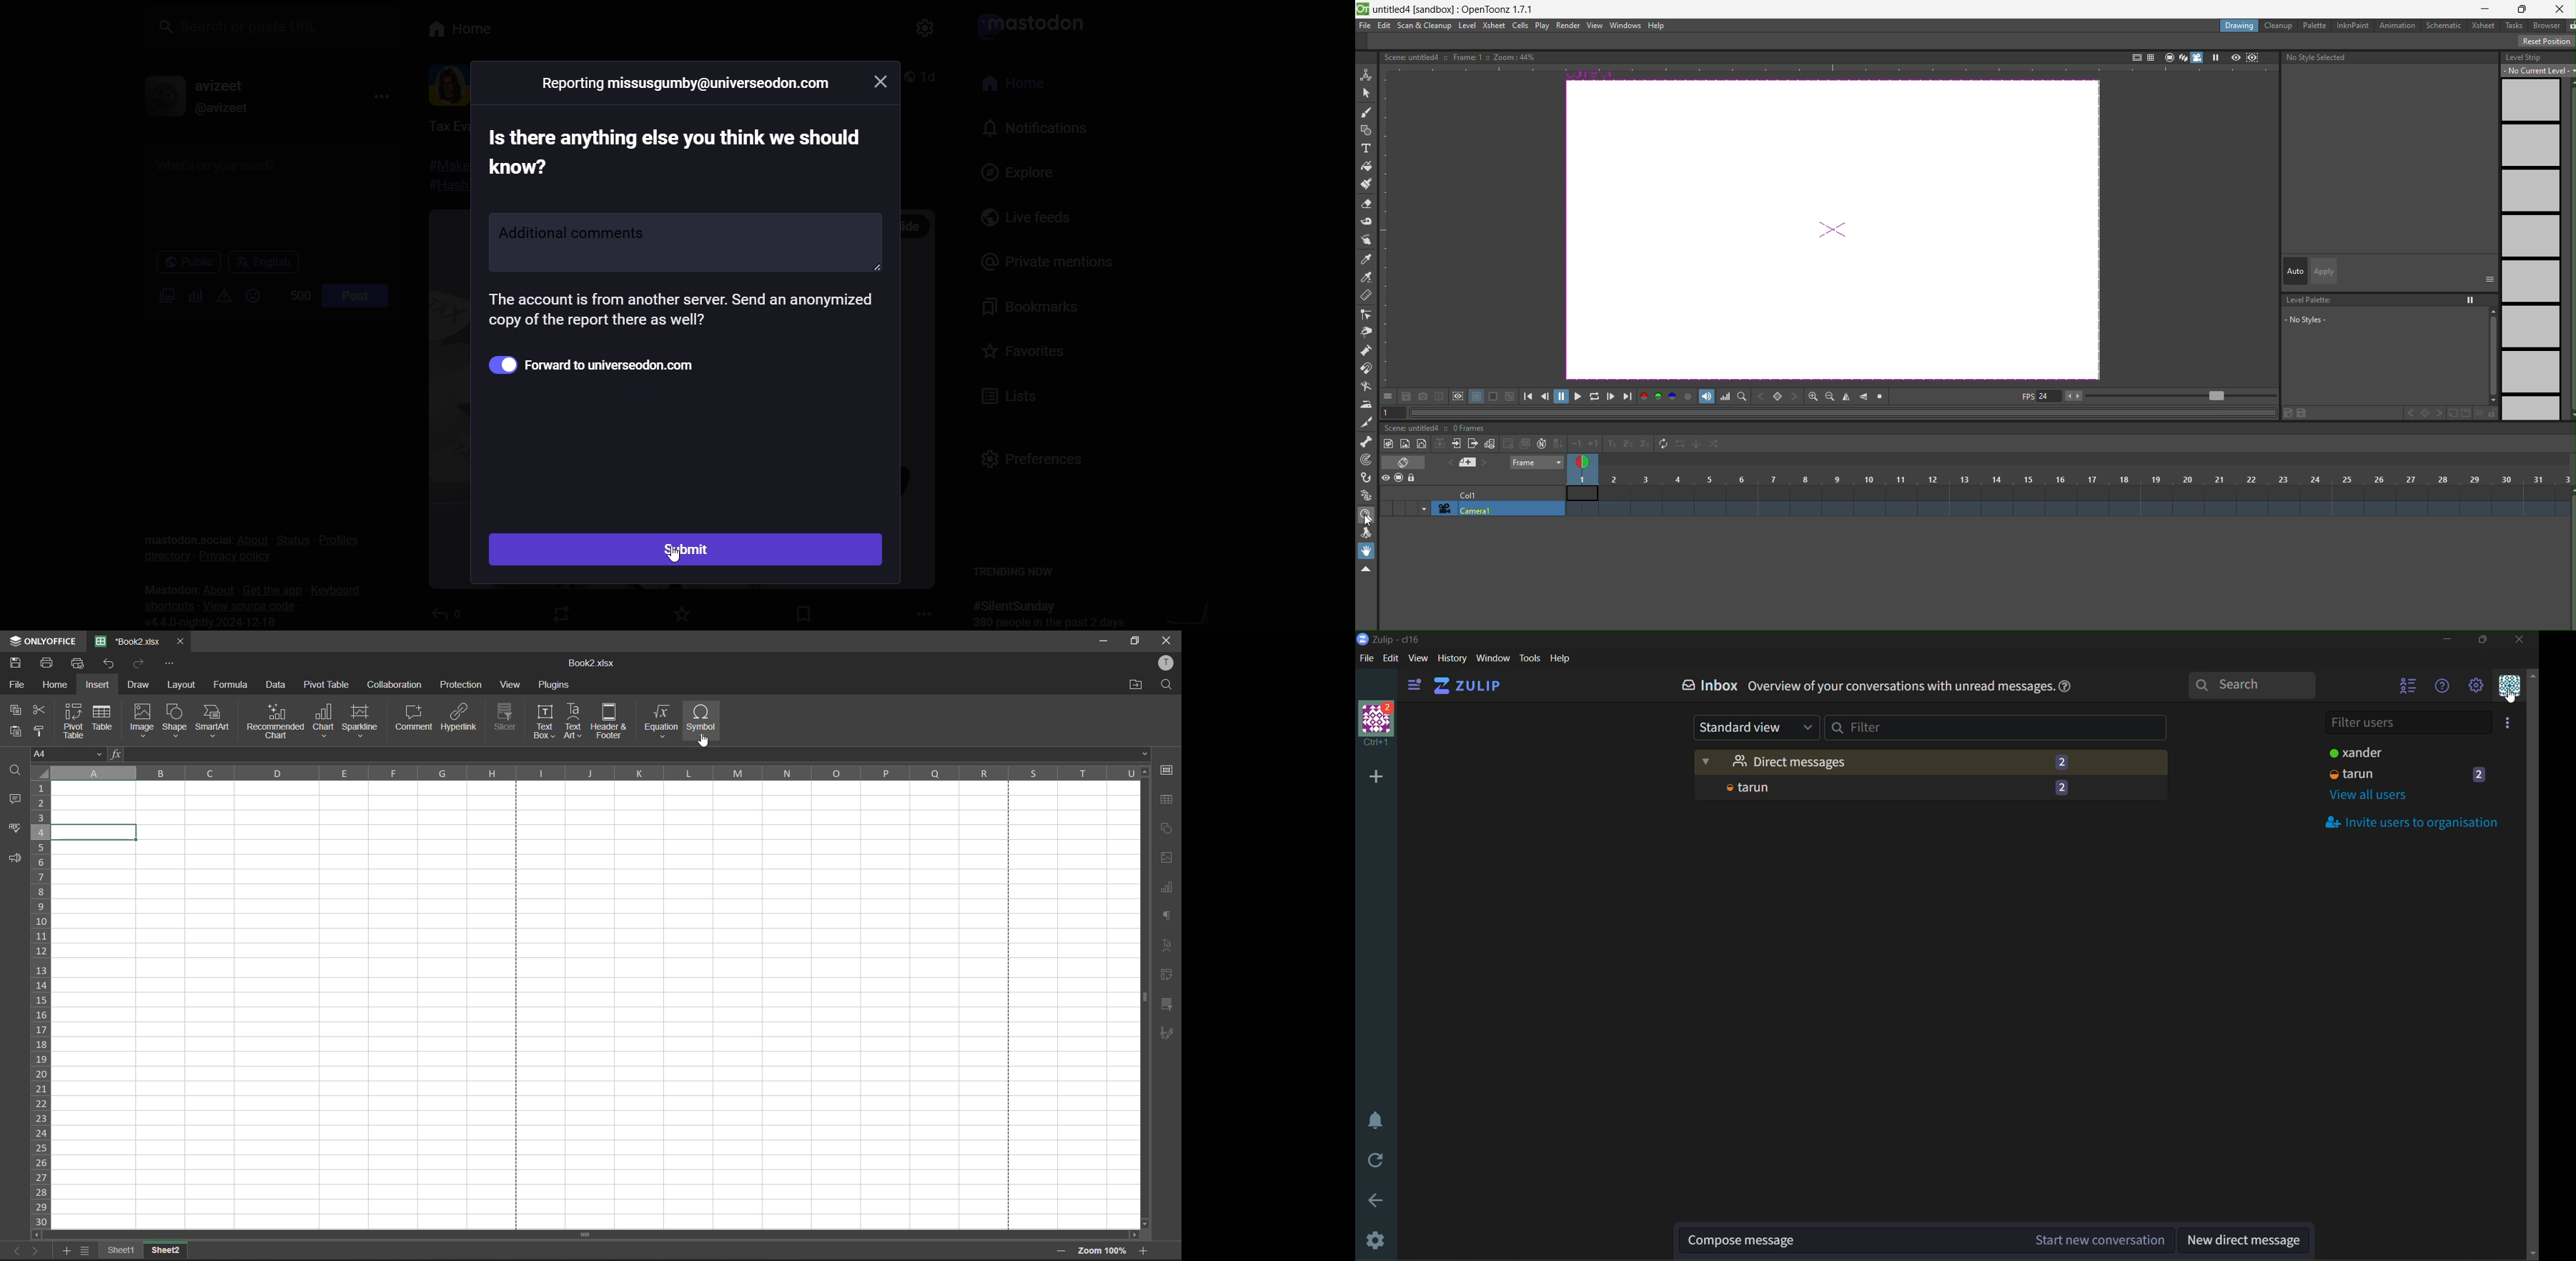 This screenshot has height=1288, width=2576. Describe the element at coordinates (1422, 445) in the screenshot. I see `new toonz level` at that location.